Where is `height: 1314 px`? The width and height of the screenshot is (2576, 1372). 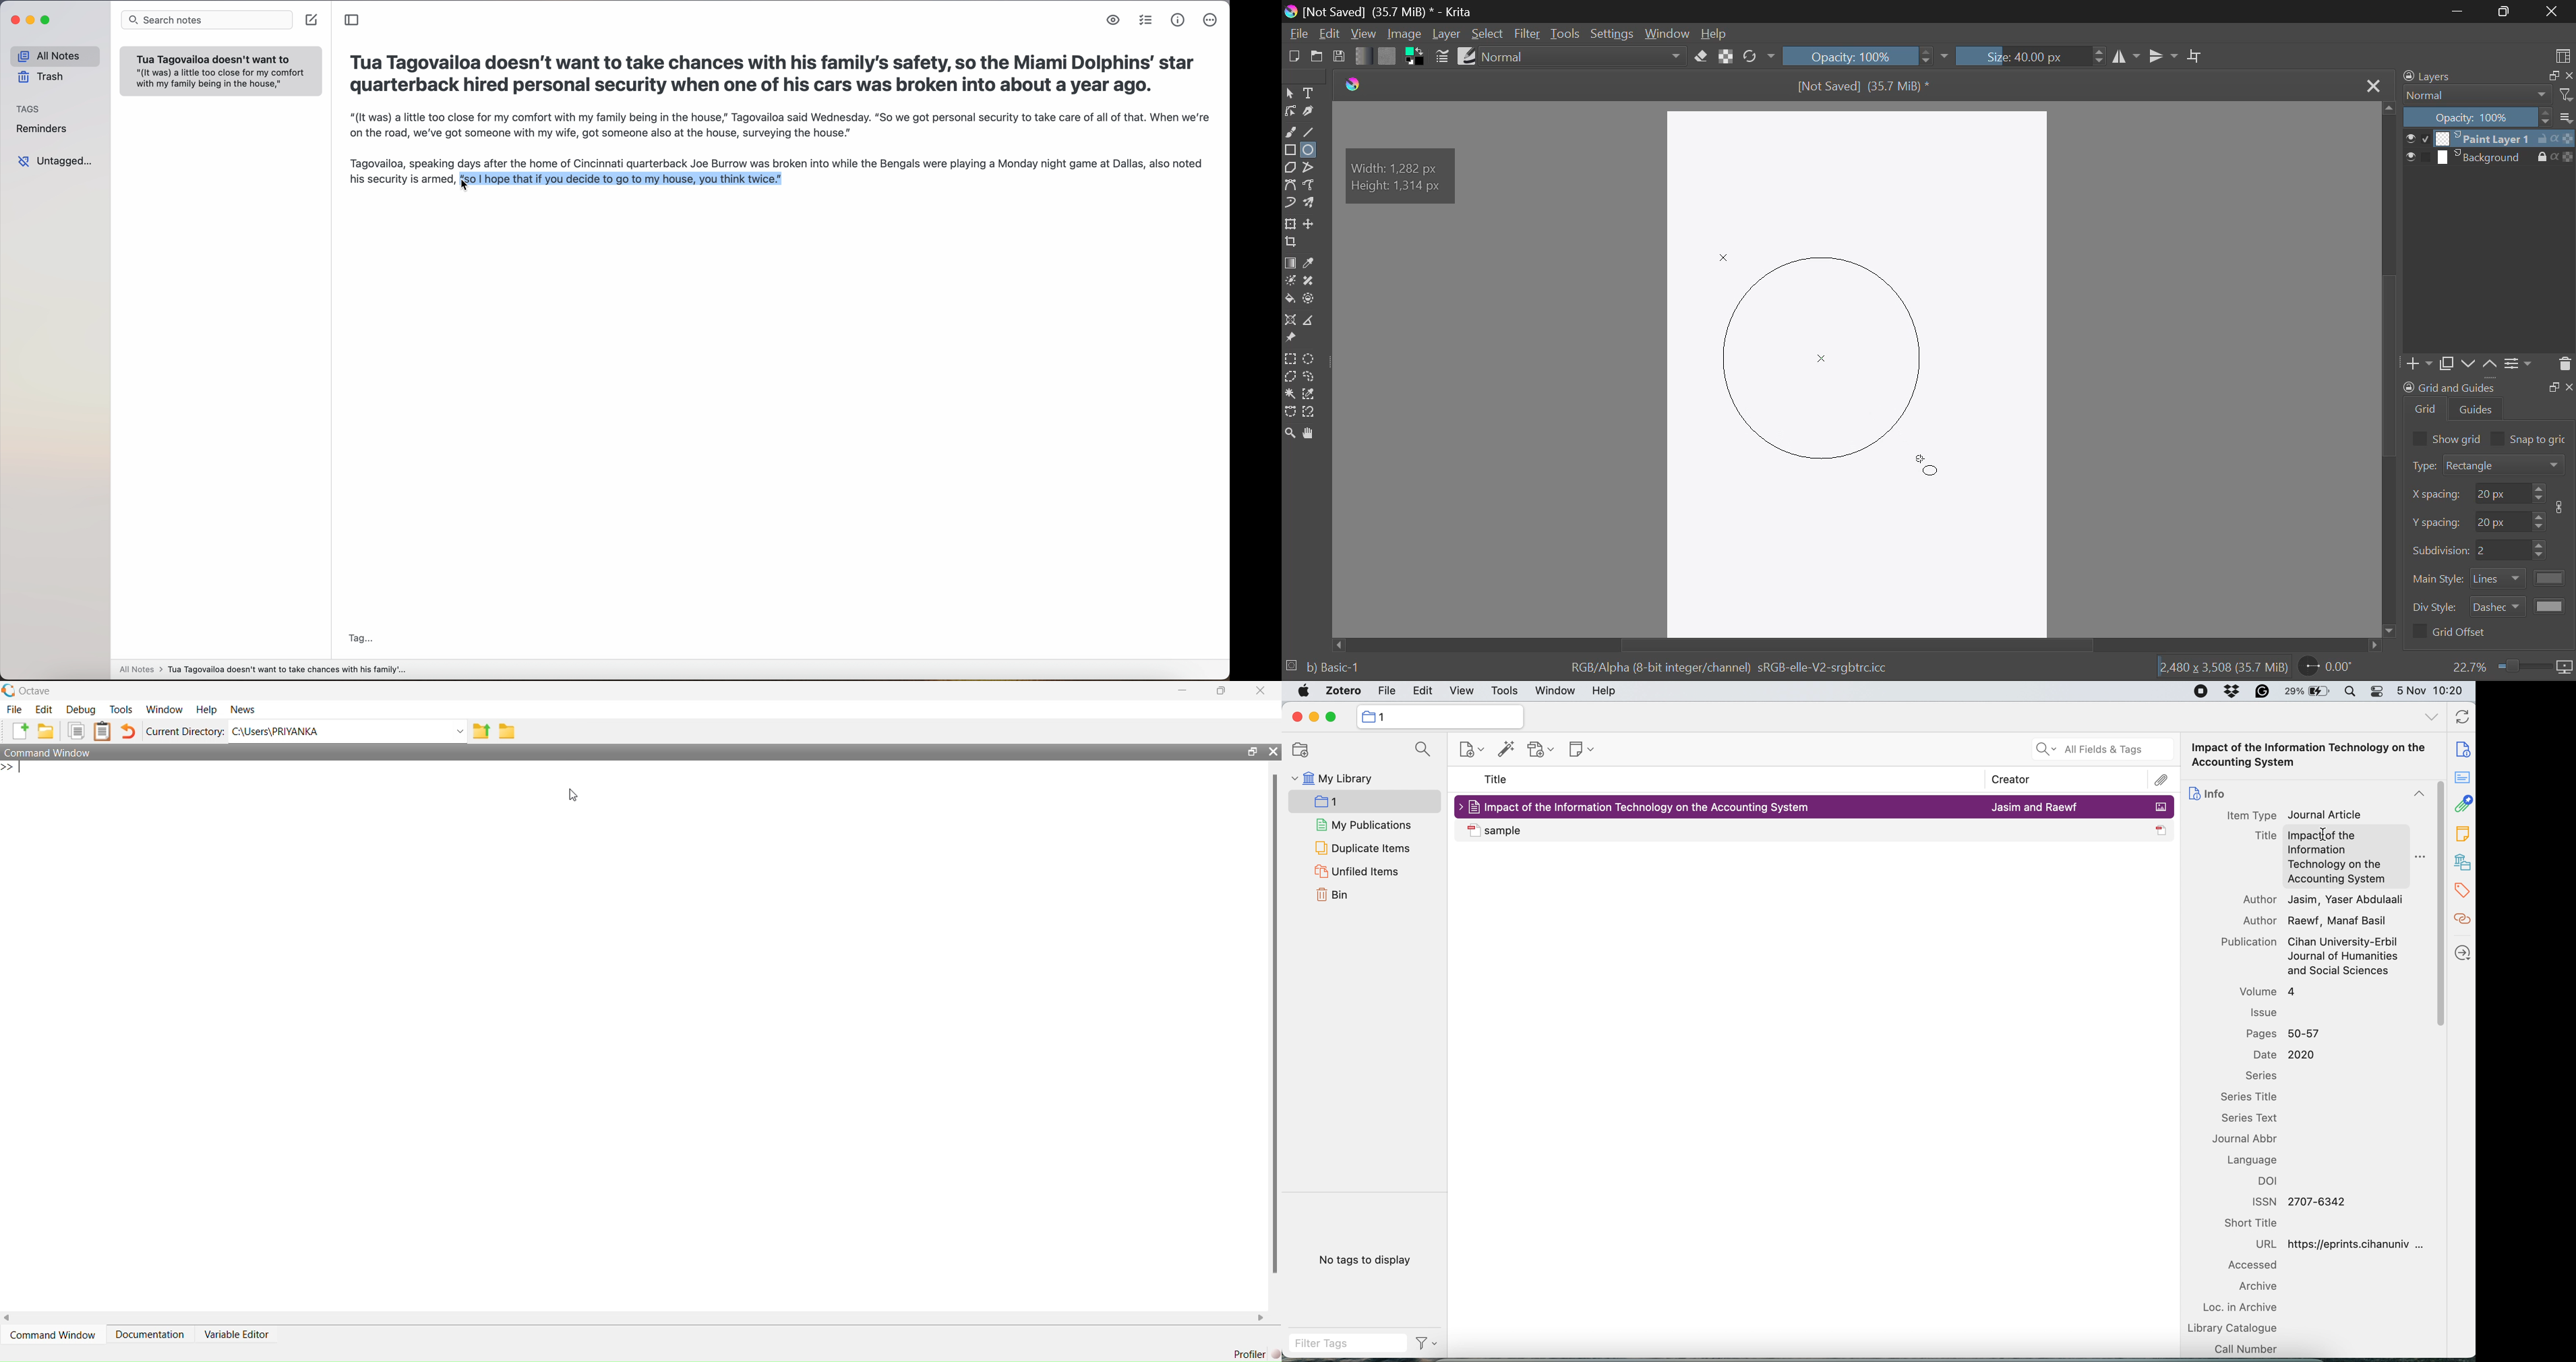 height: 1314 px is located at coordinates (1402, 187).